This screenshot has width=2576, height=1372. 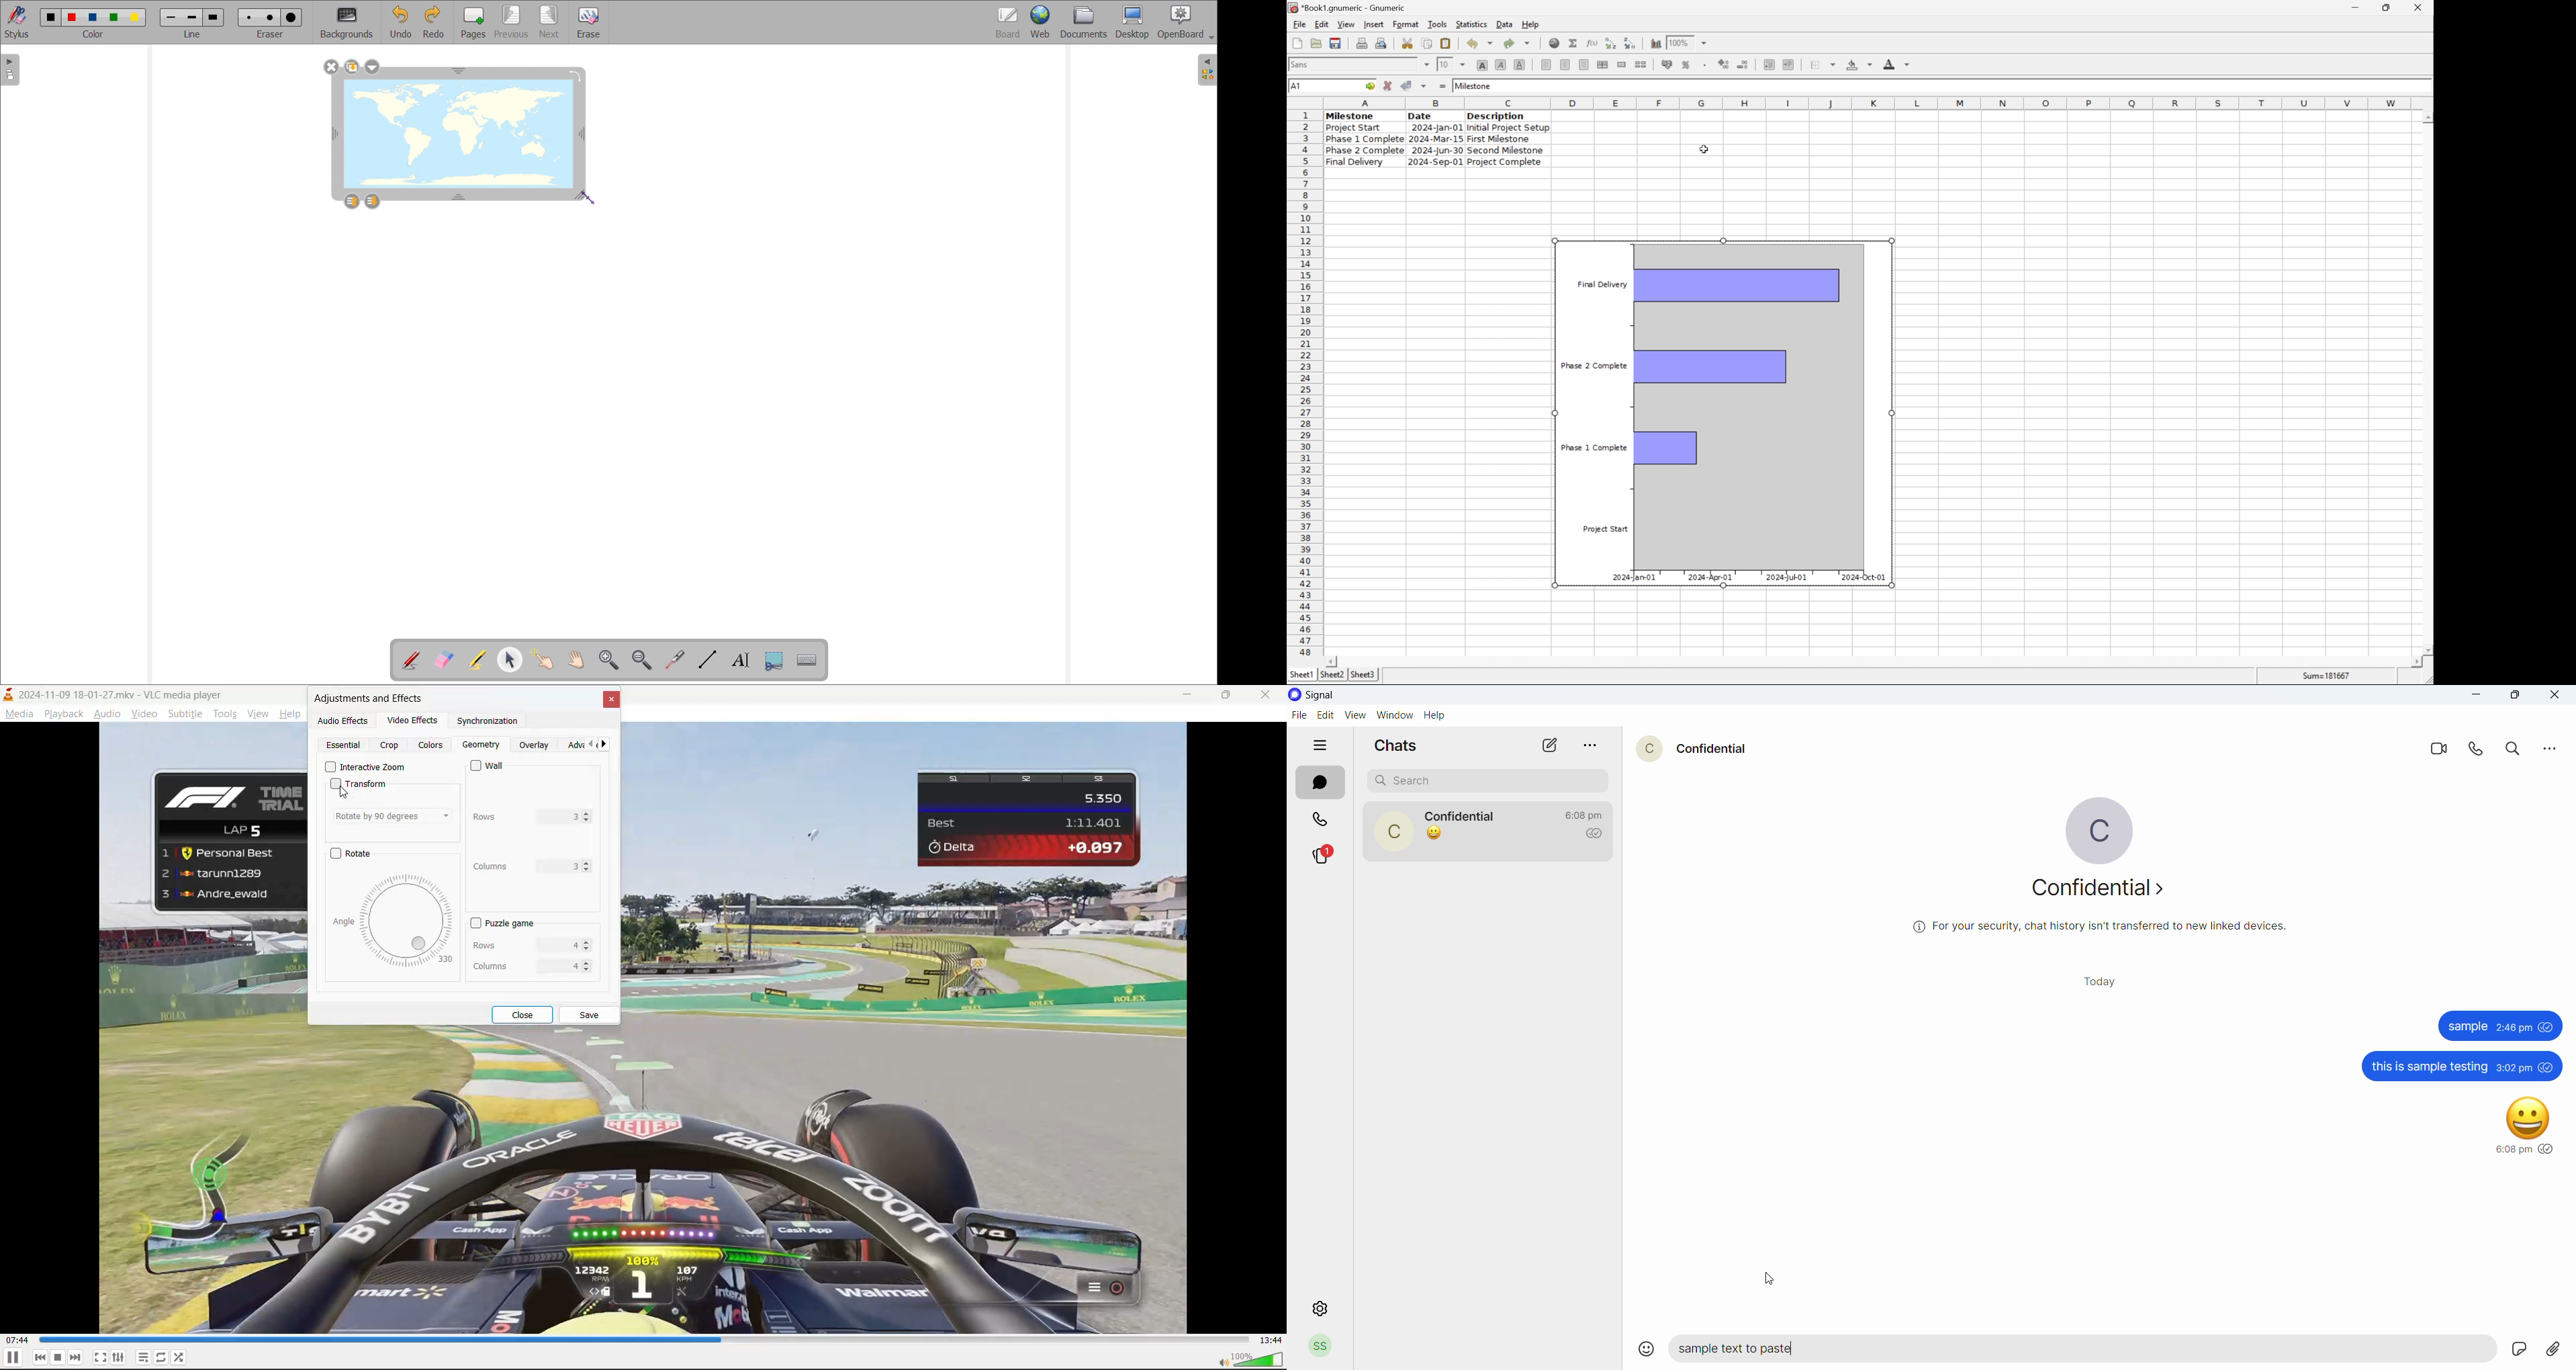 What do you see at coordinates (331, 67) in the screenshot?
I see `delete` at bounding box center [331, 67].